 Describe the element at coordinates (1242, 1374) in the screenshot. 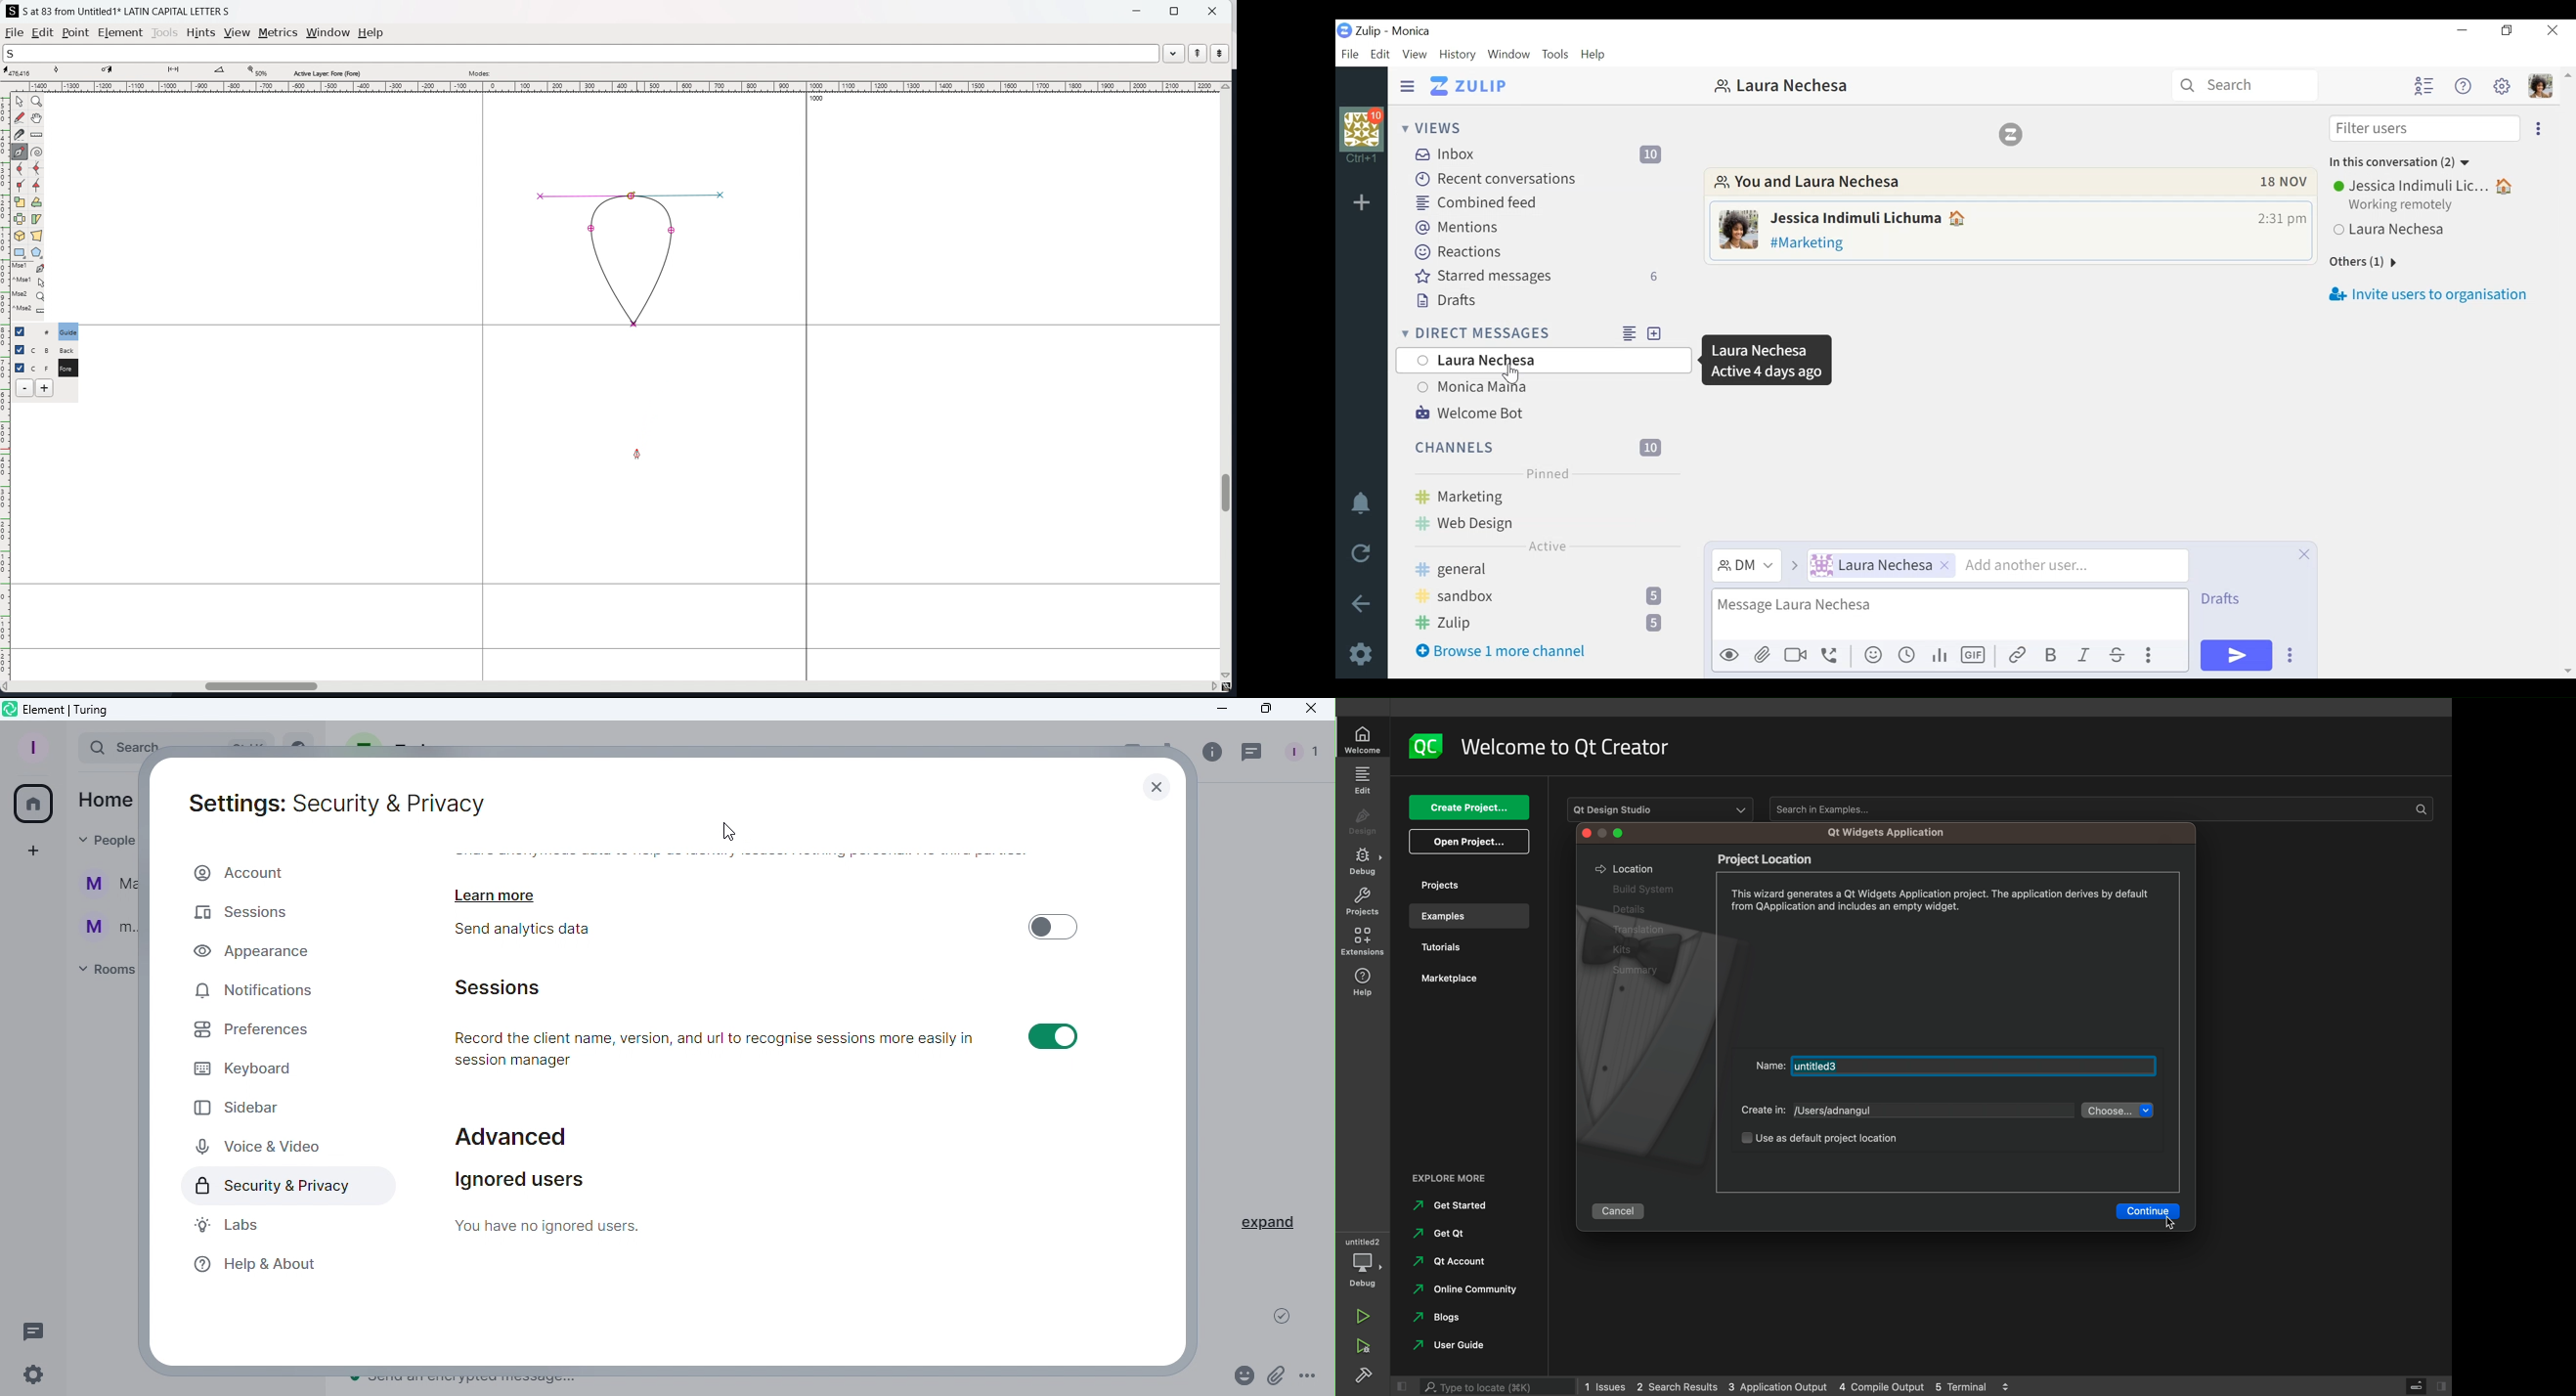

I see `Emoji` at that location.